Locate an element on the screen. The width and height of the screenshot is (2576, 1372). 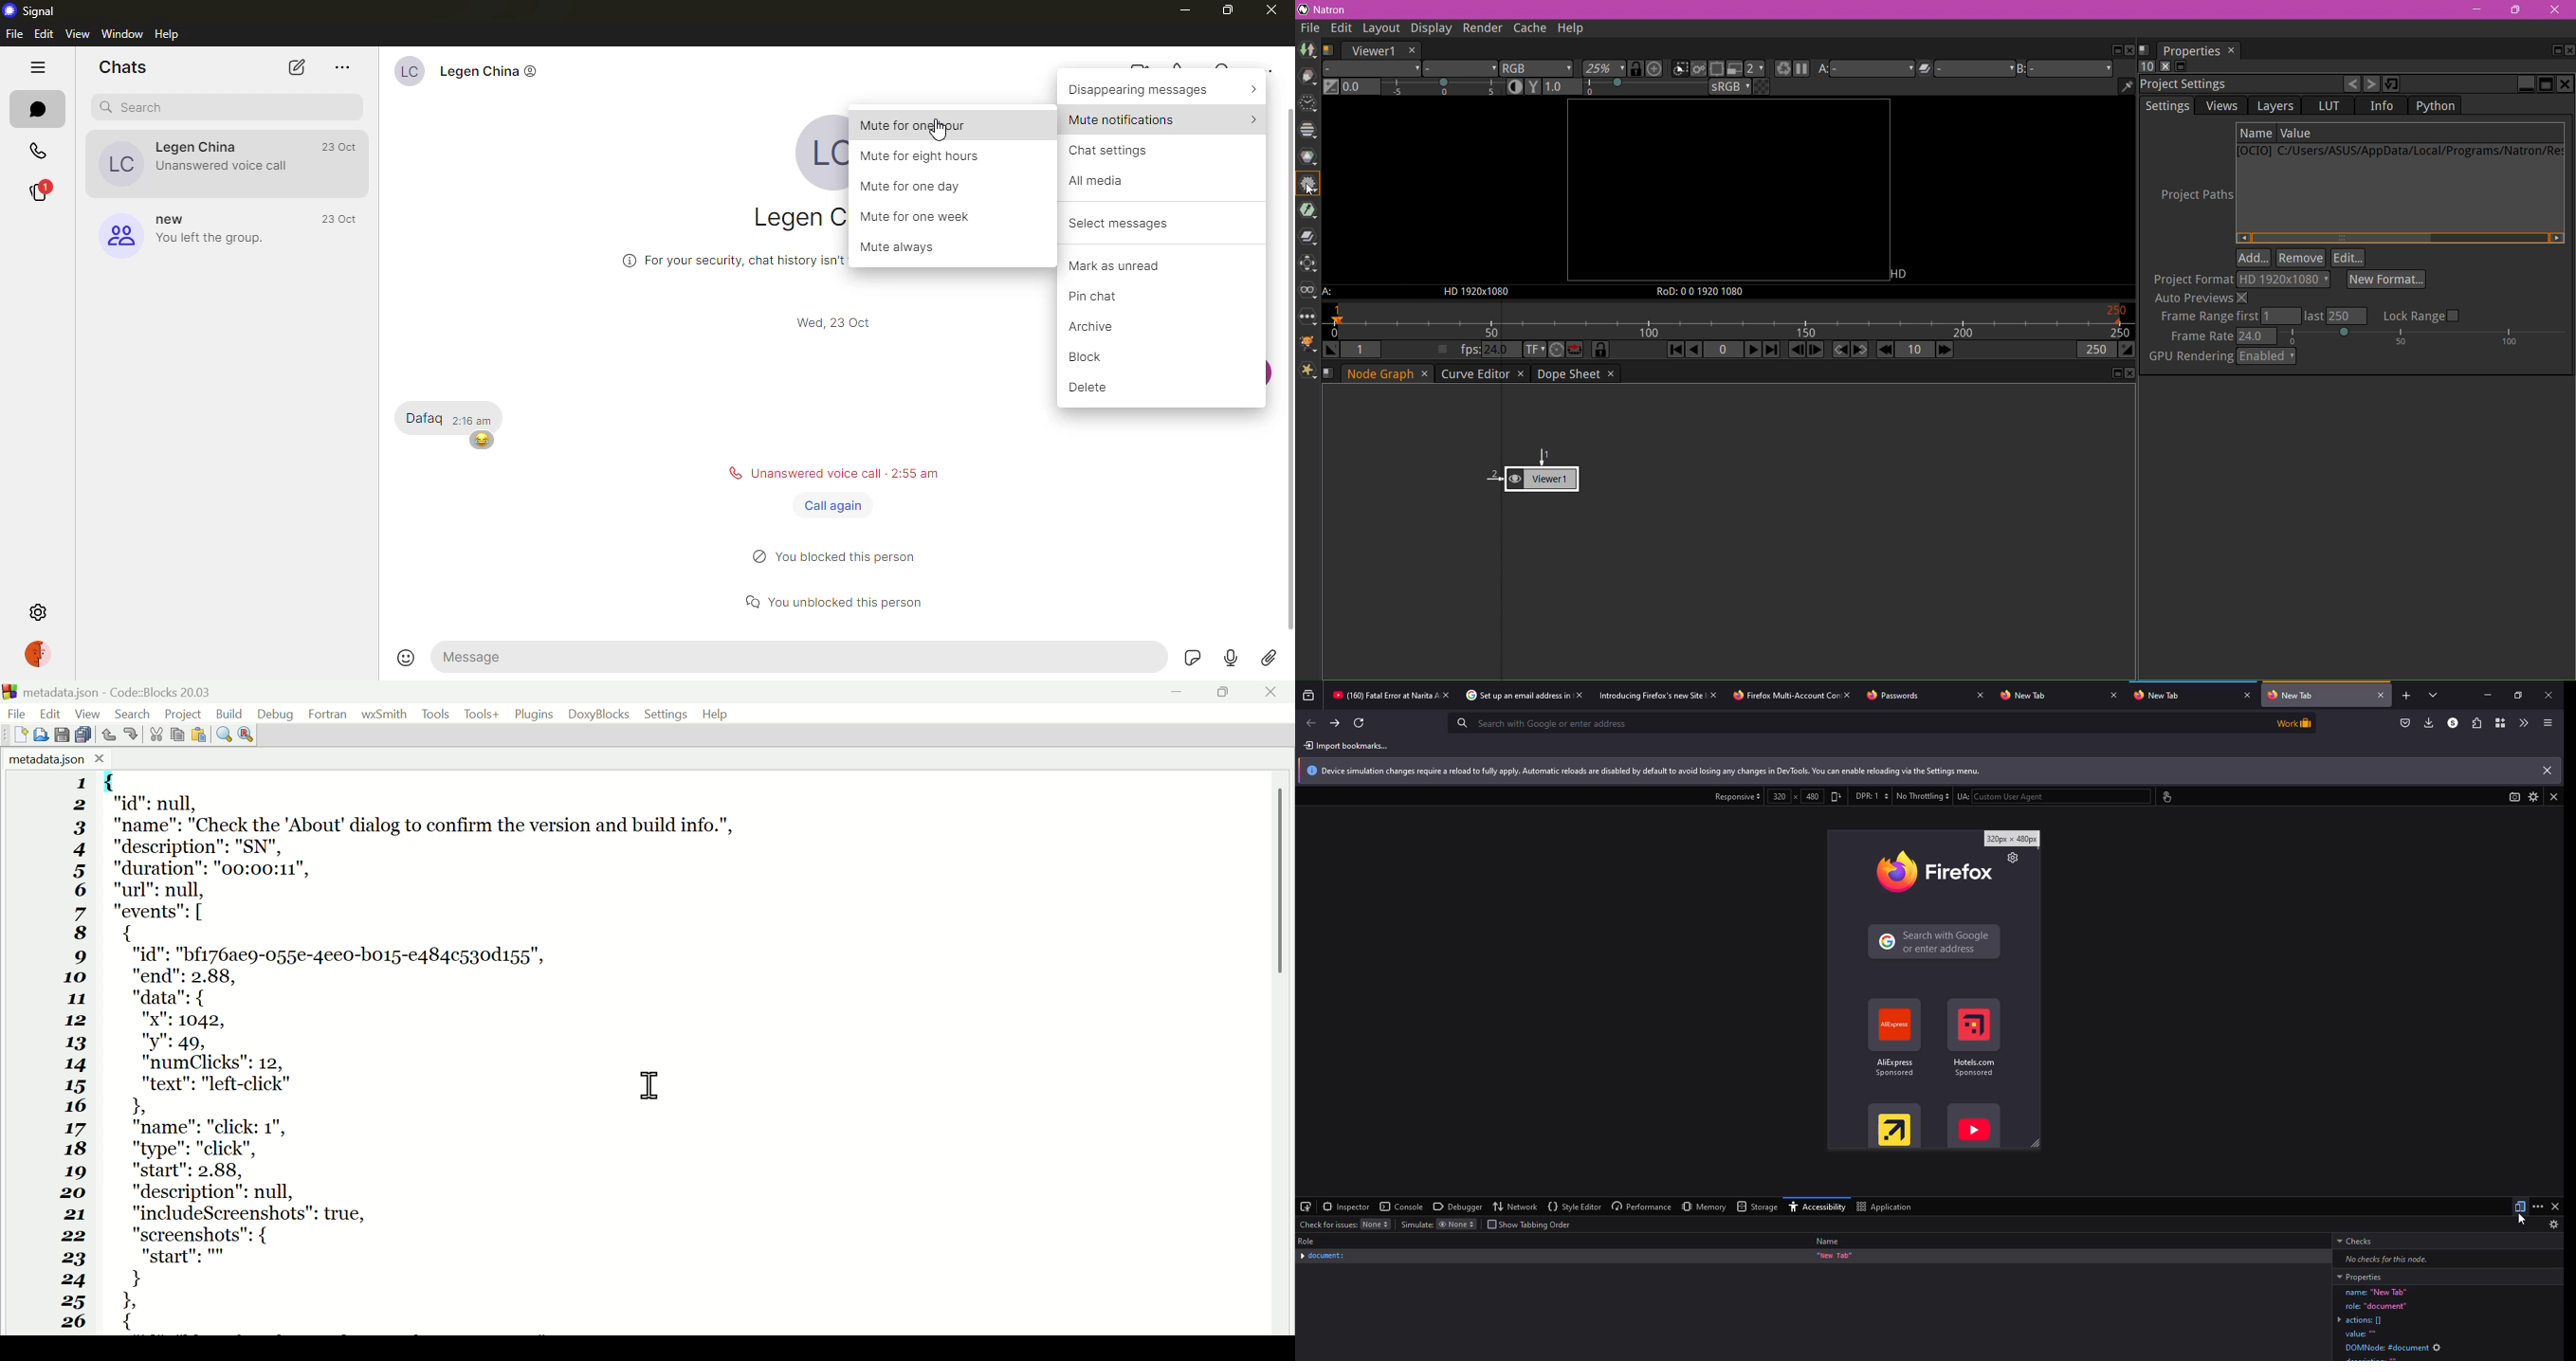
Project is located at coordinates (185, 712).